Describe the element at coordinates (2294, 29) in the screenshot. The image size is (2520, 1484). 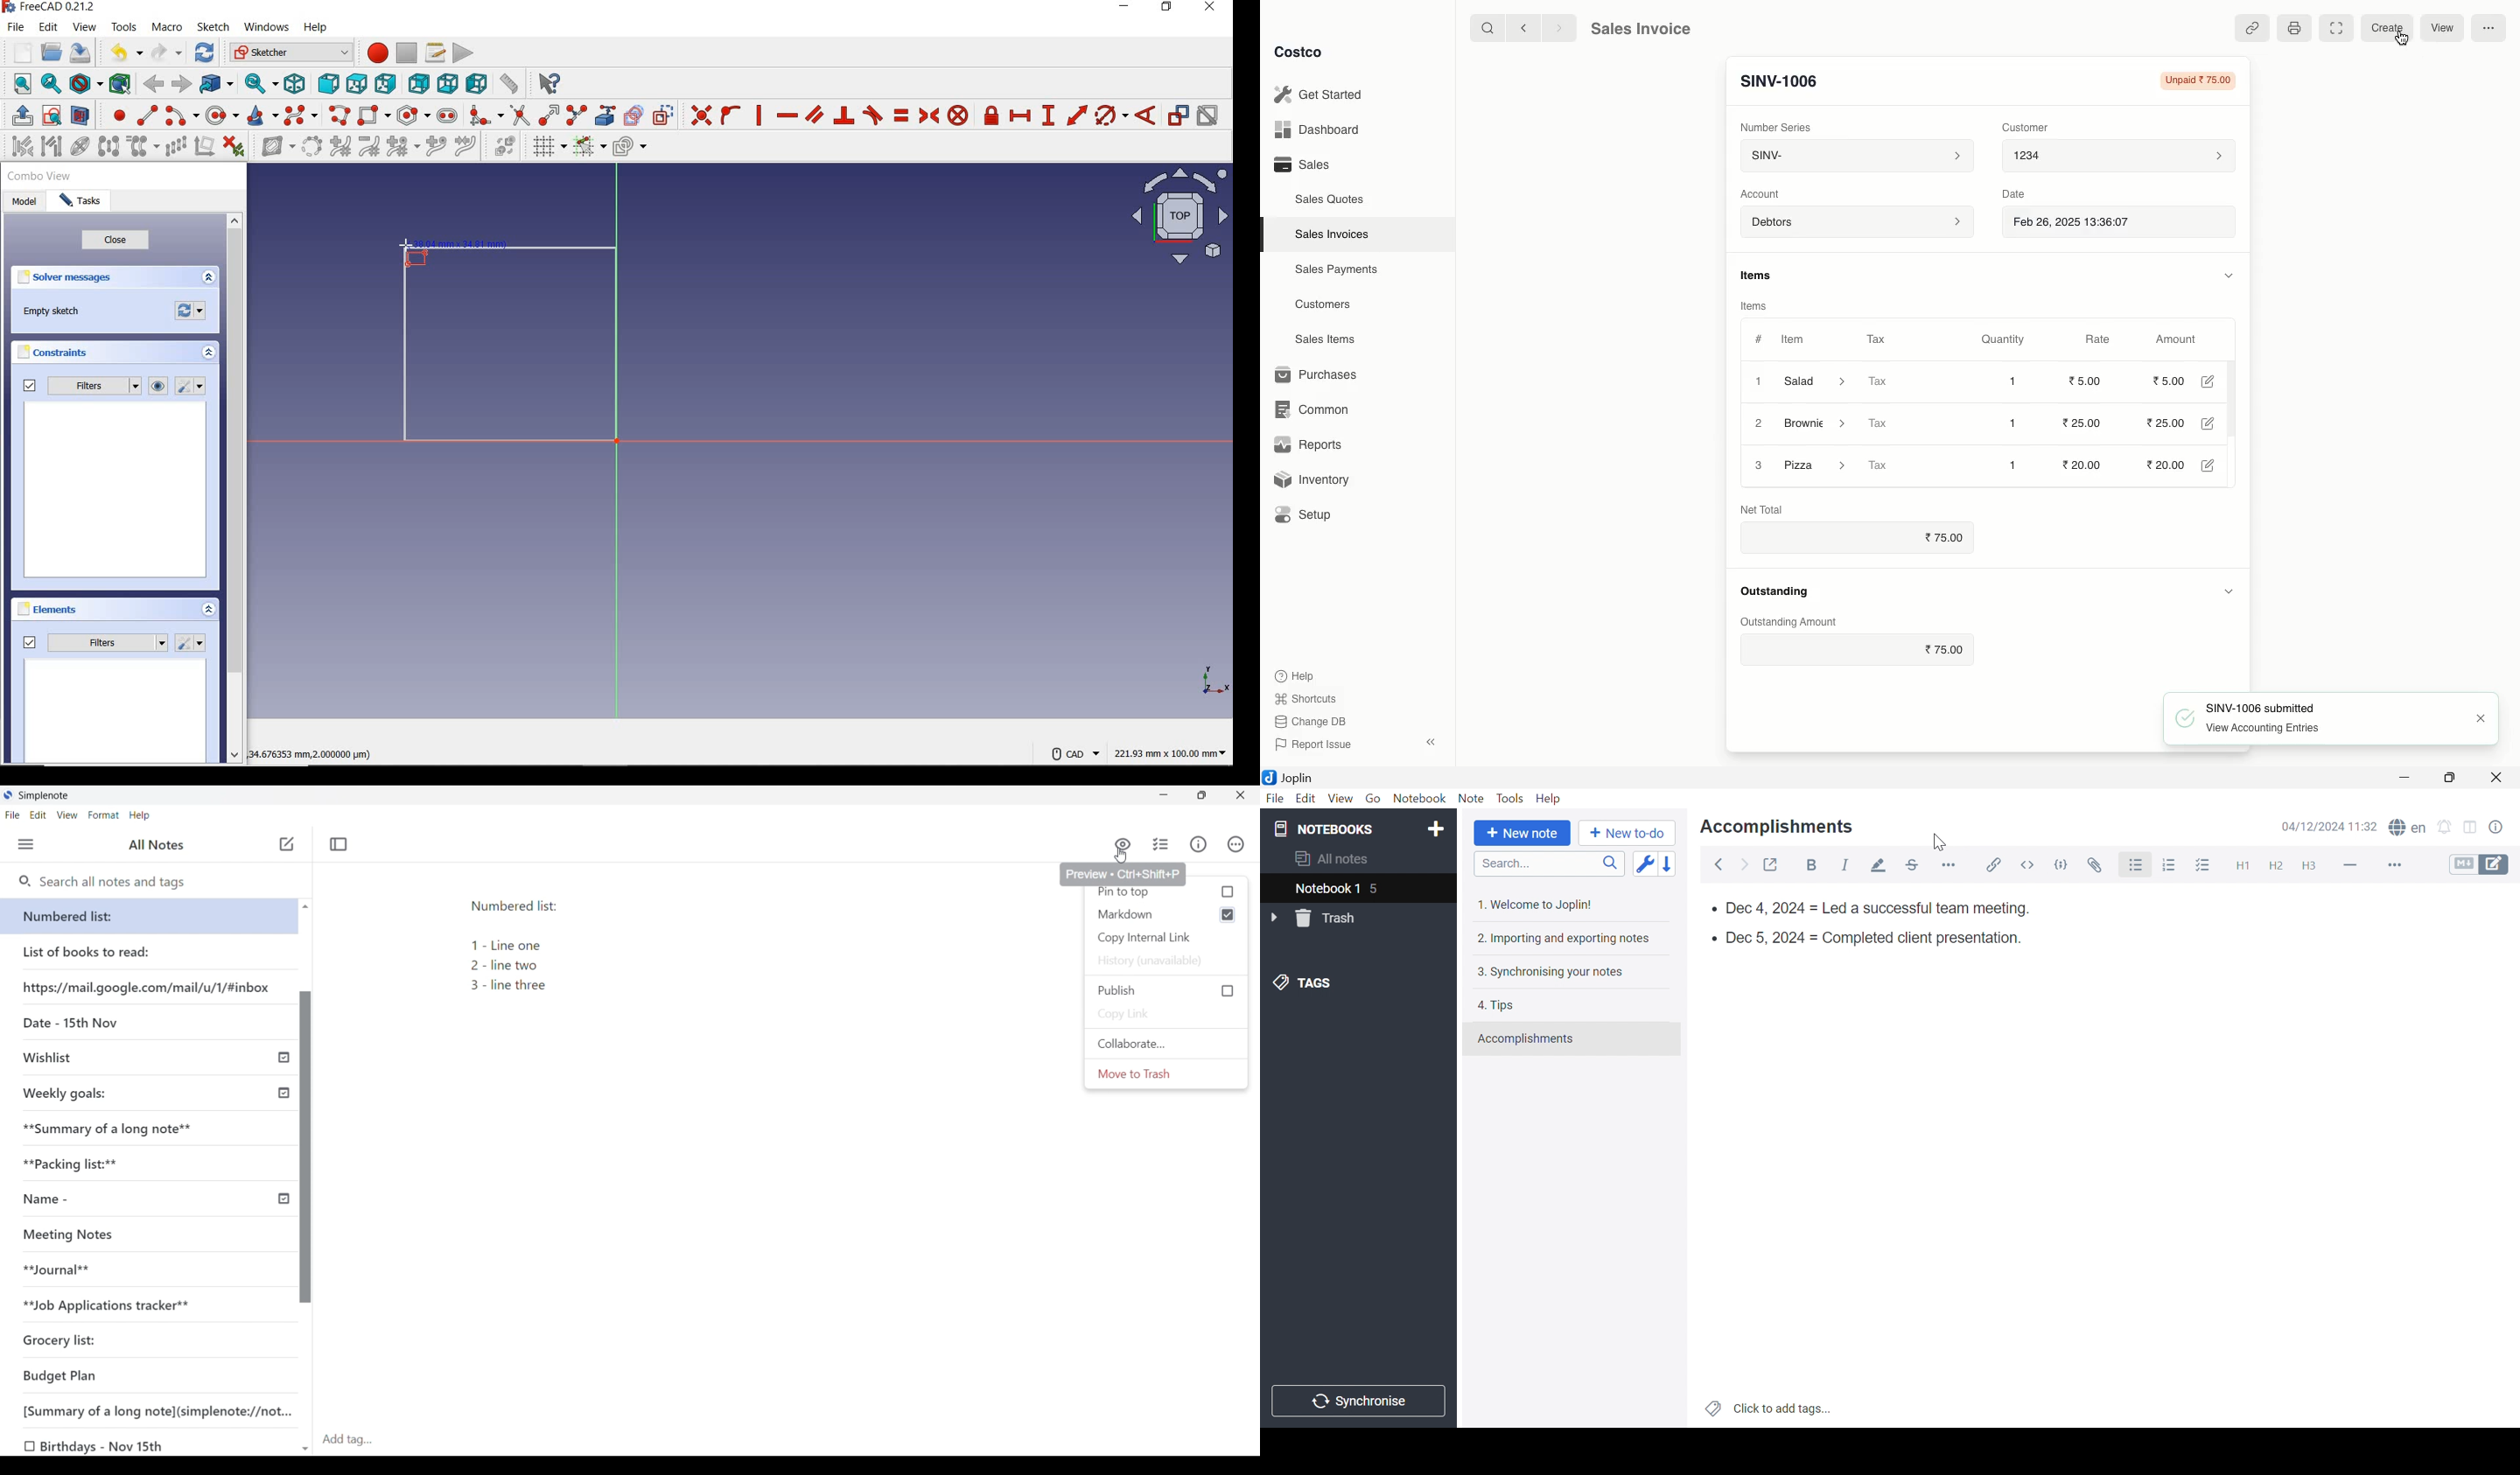
I see `Print` at that location.